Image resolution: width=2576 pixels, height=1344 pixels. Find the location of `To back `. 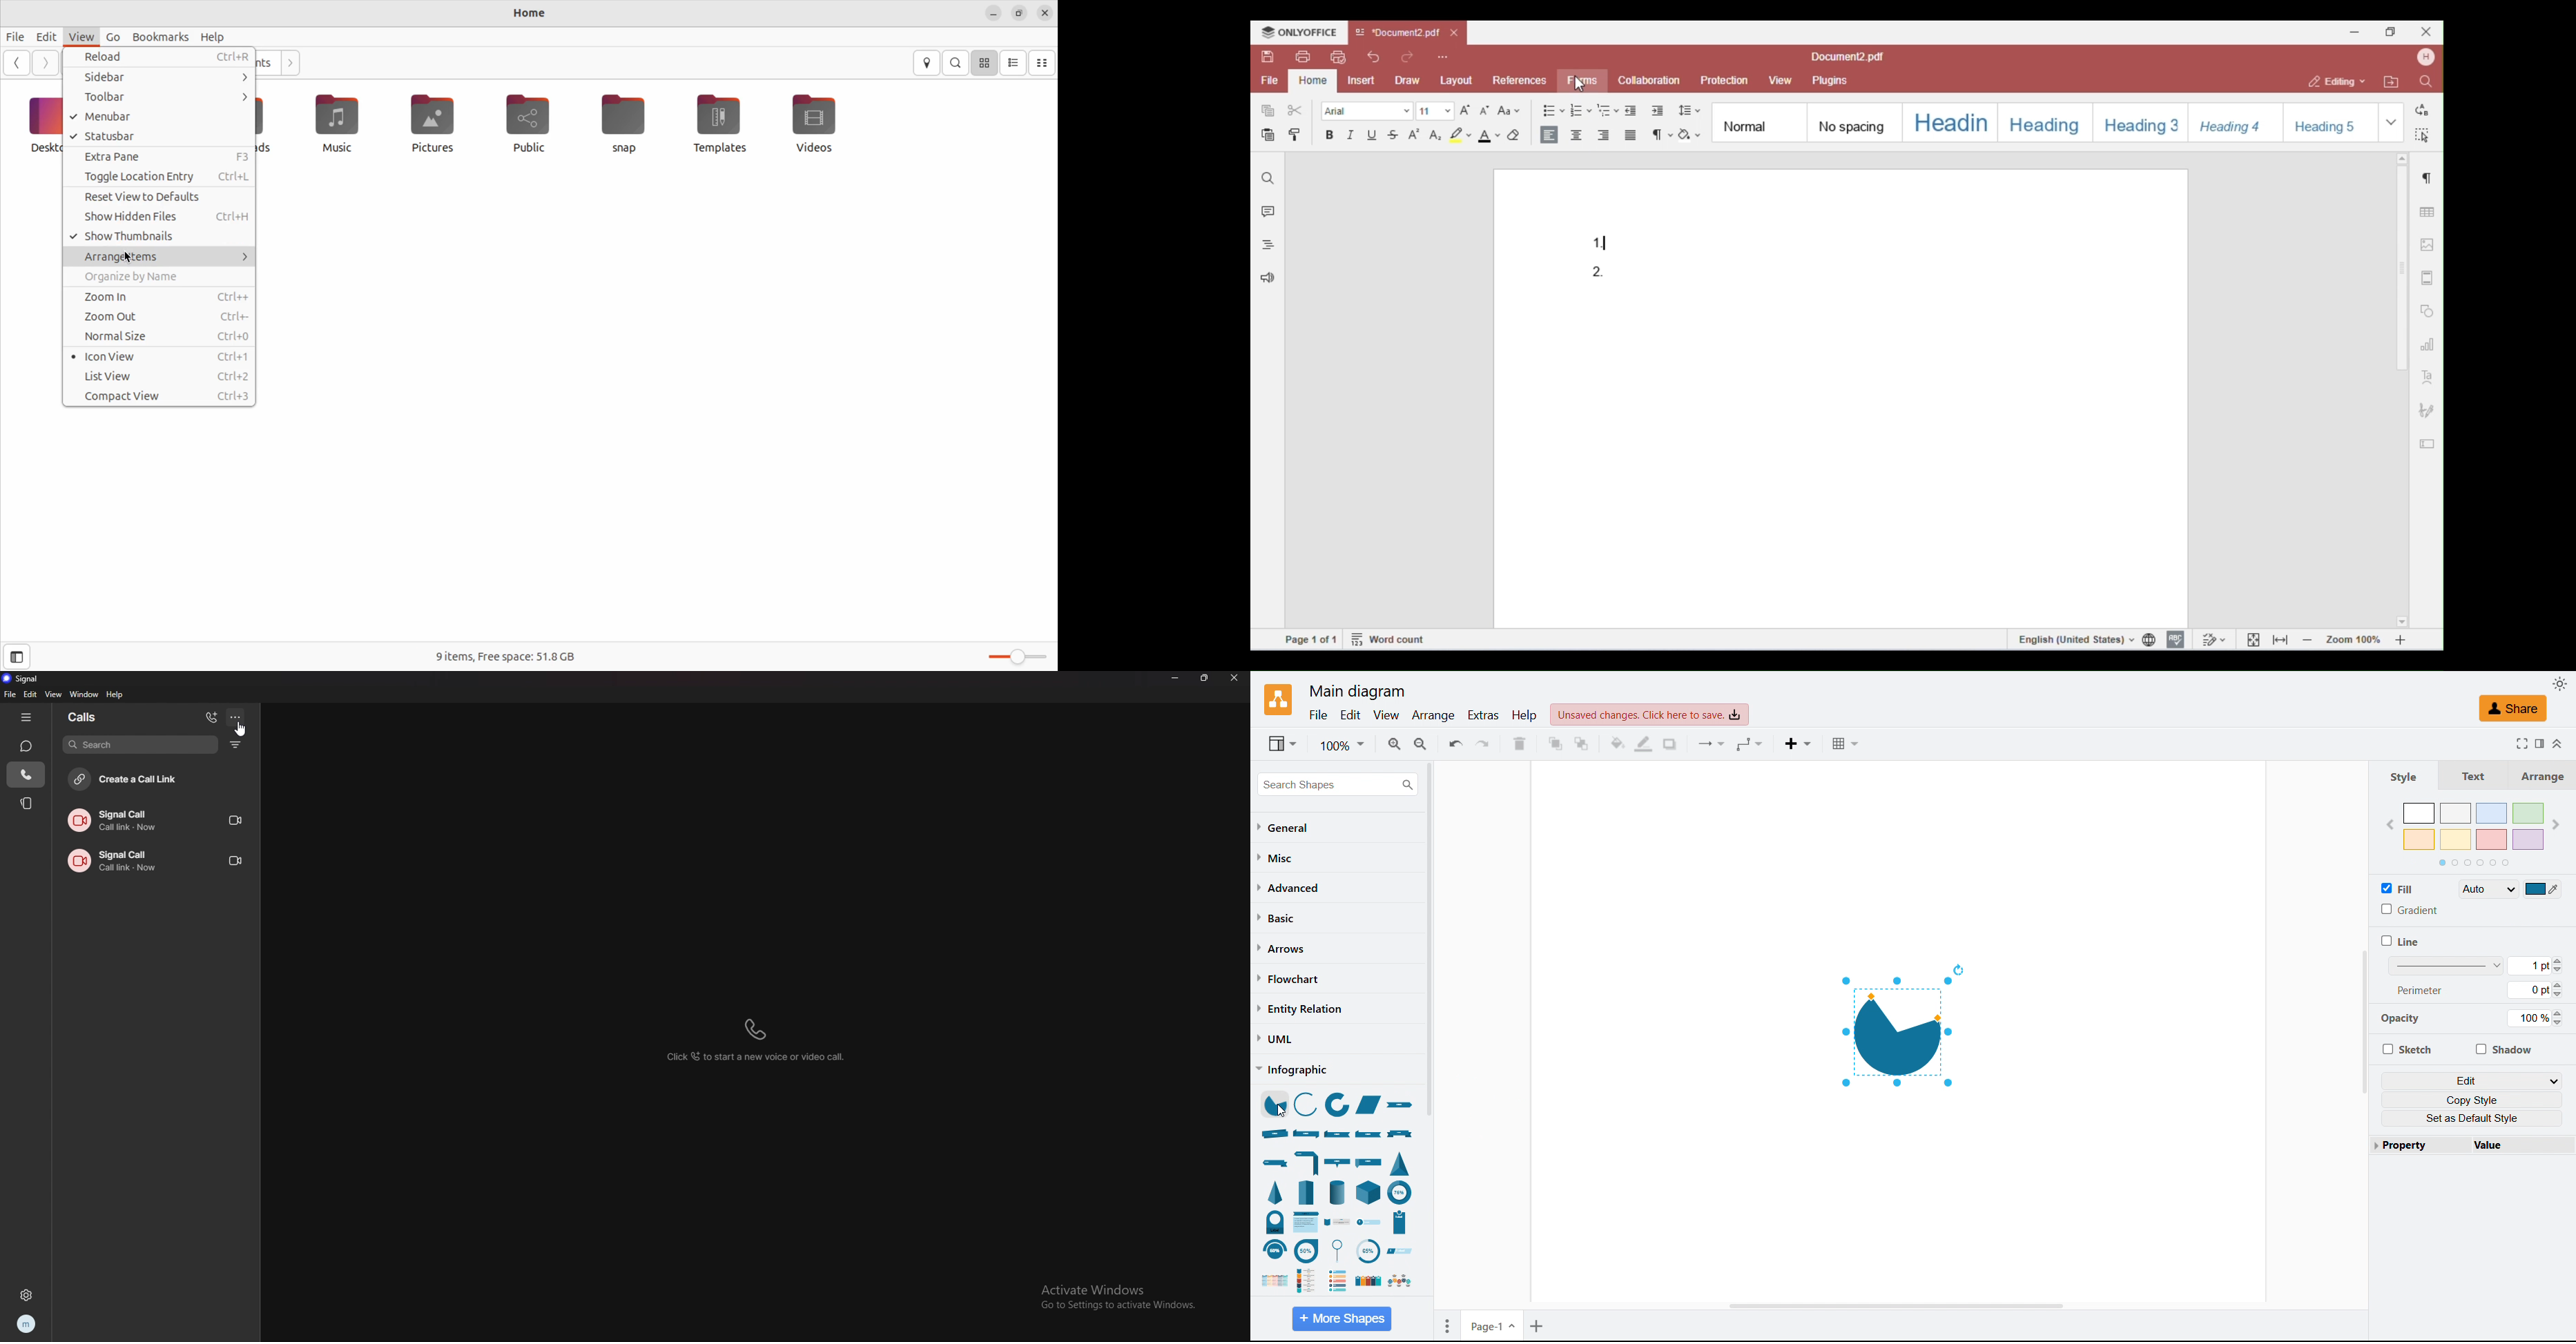

To back  is located at coordinates (1582, 743).